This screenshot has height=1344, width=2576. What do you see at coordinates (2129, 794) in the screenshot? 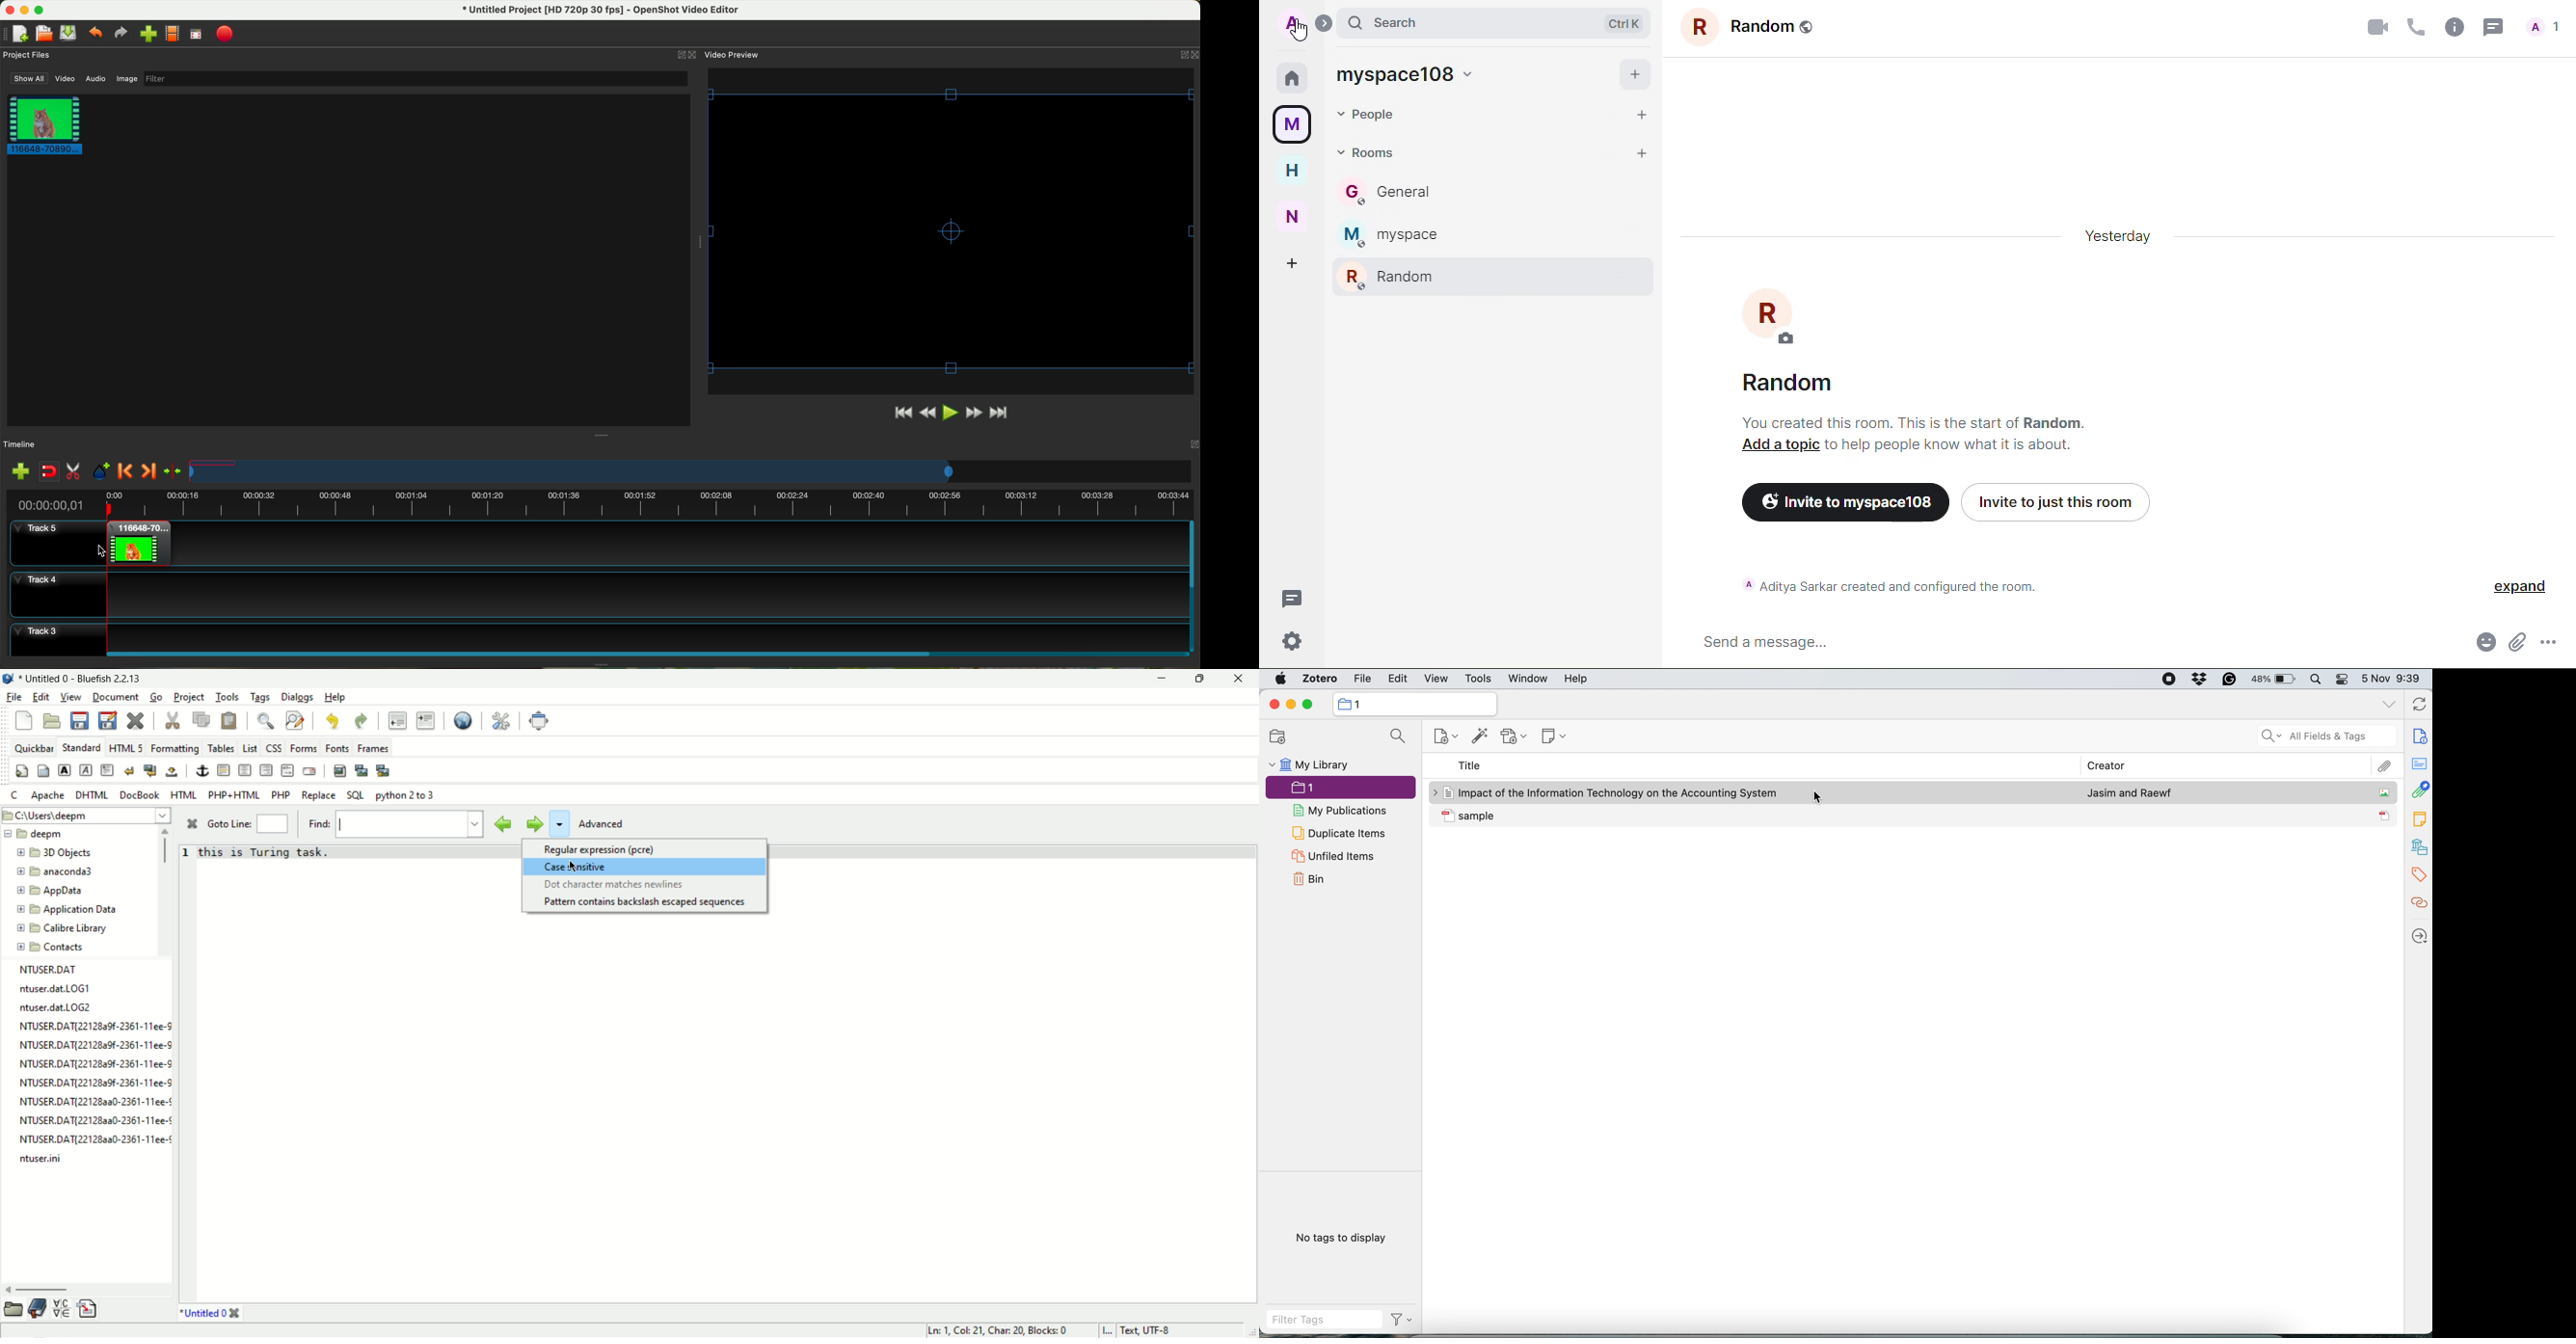
I see `Jasim and Raewf` at bounding box center [2129, 794].